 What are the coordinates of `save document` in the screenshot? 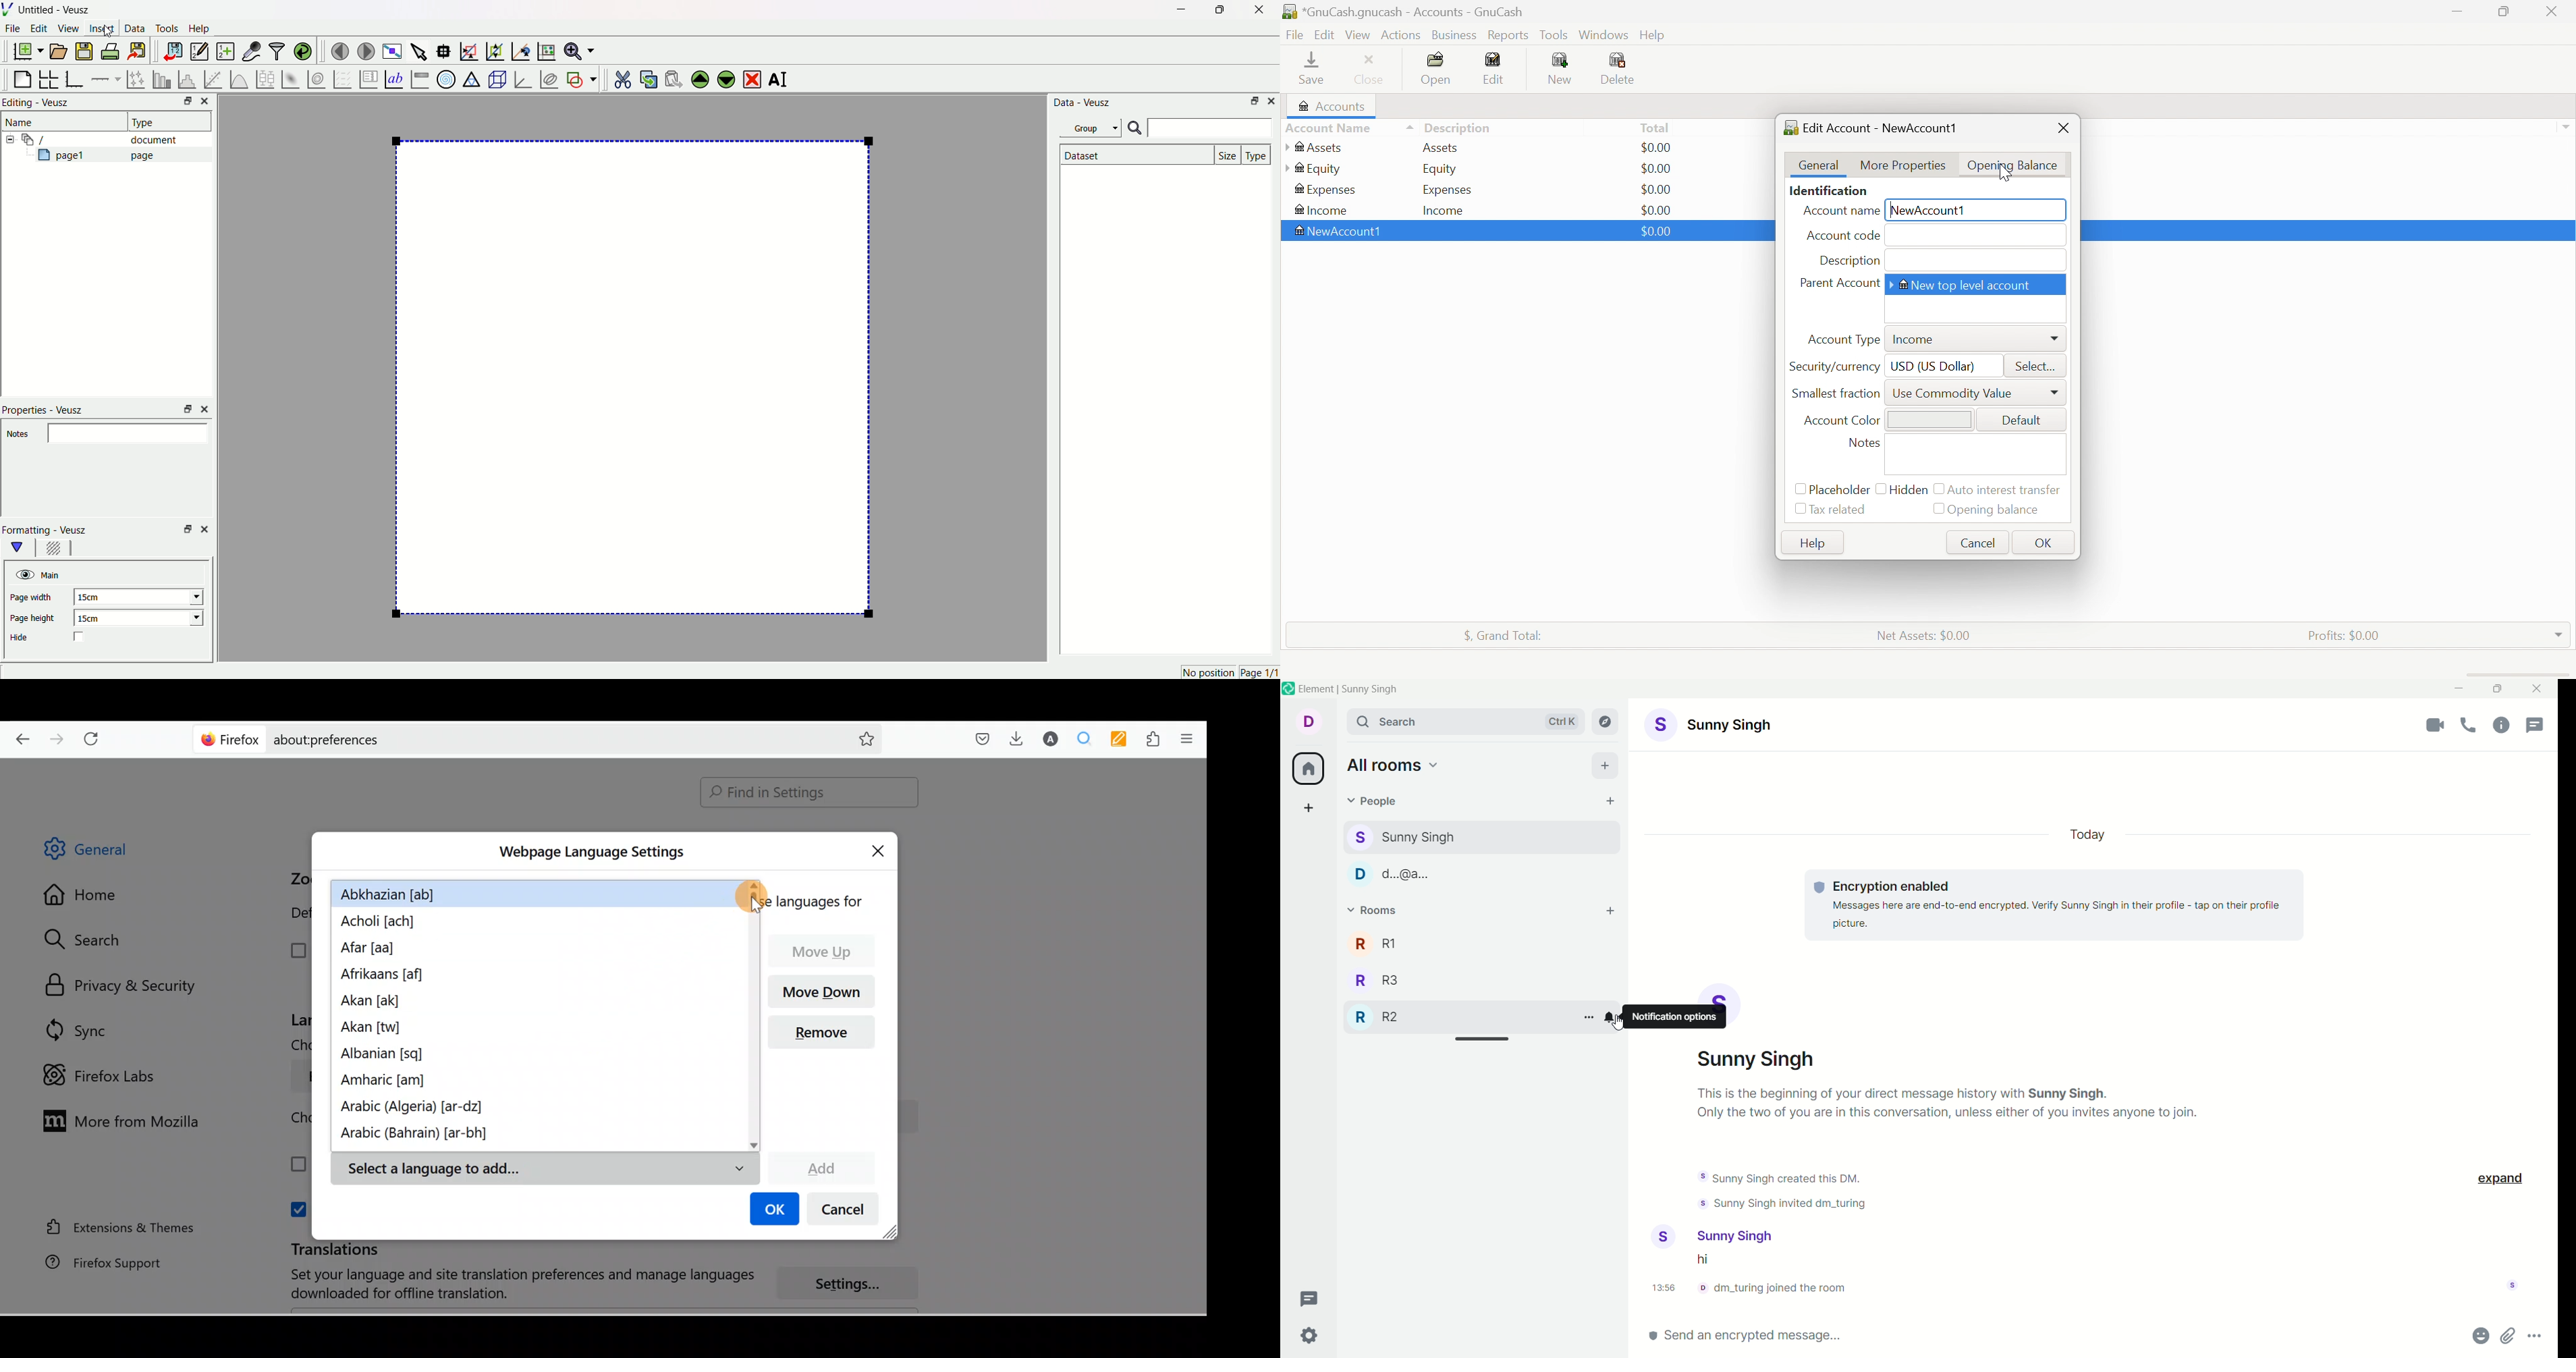 It's located at (86, 51).